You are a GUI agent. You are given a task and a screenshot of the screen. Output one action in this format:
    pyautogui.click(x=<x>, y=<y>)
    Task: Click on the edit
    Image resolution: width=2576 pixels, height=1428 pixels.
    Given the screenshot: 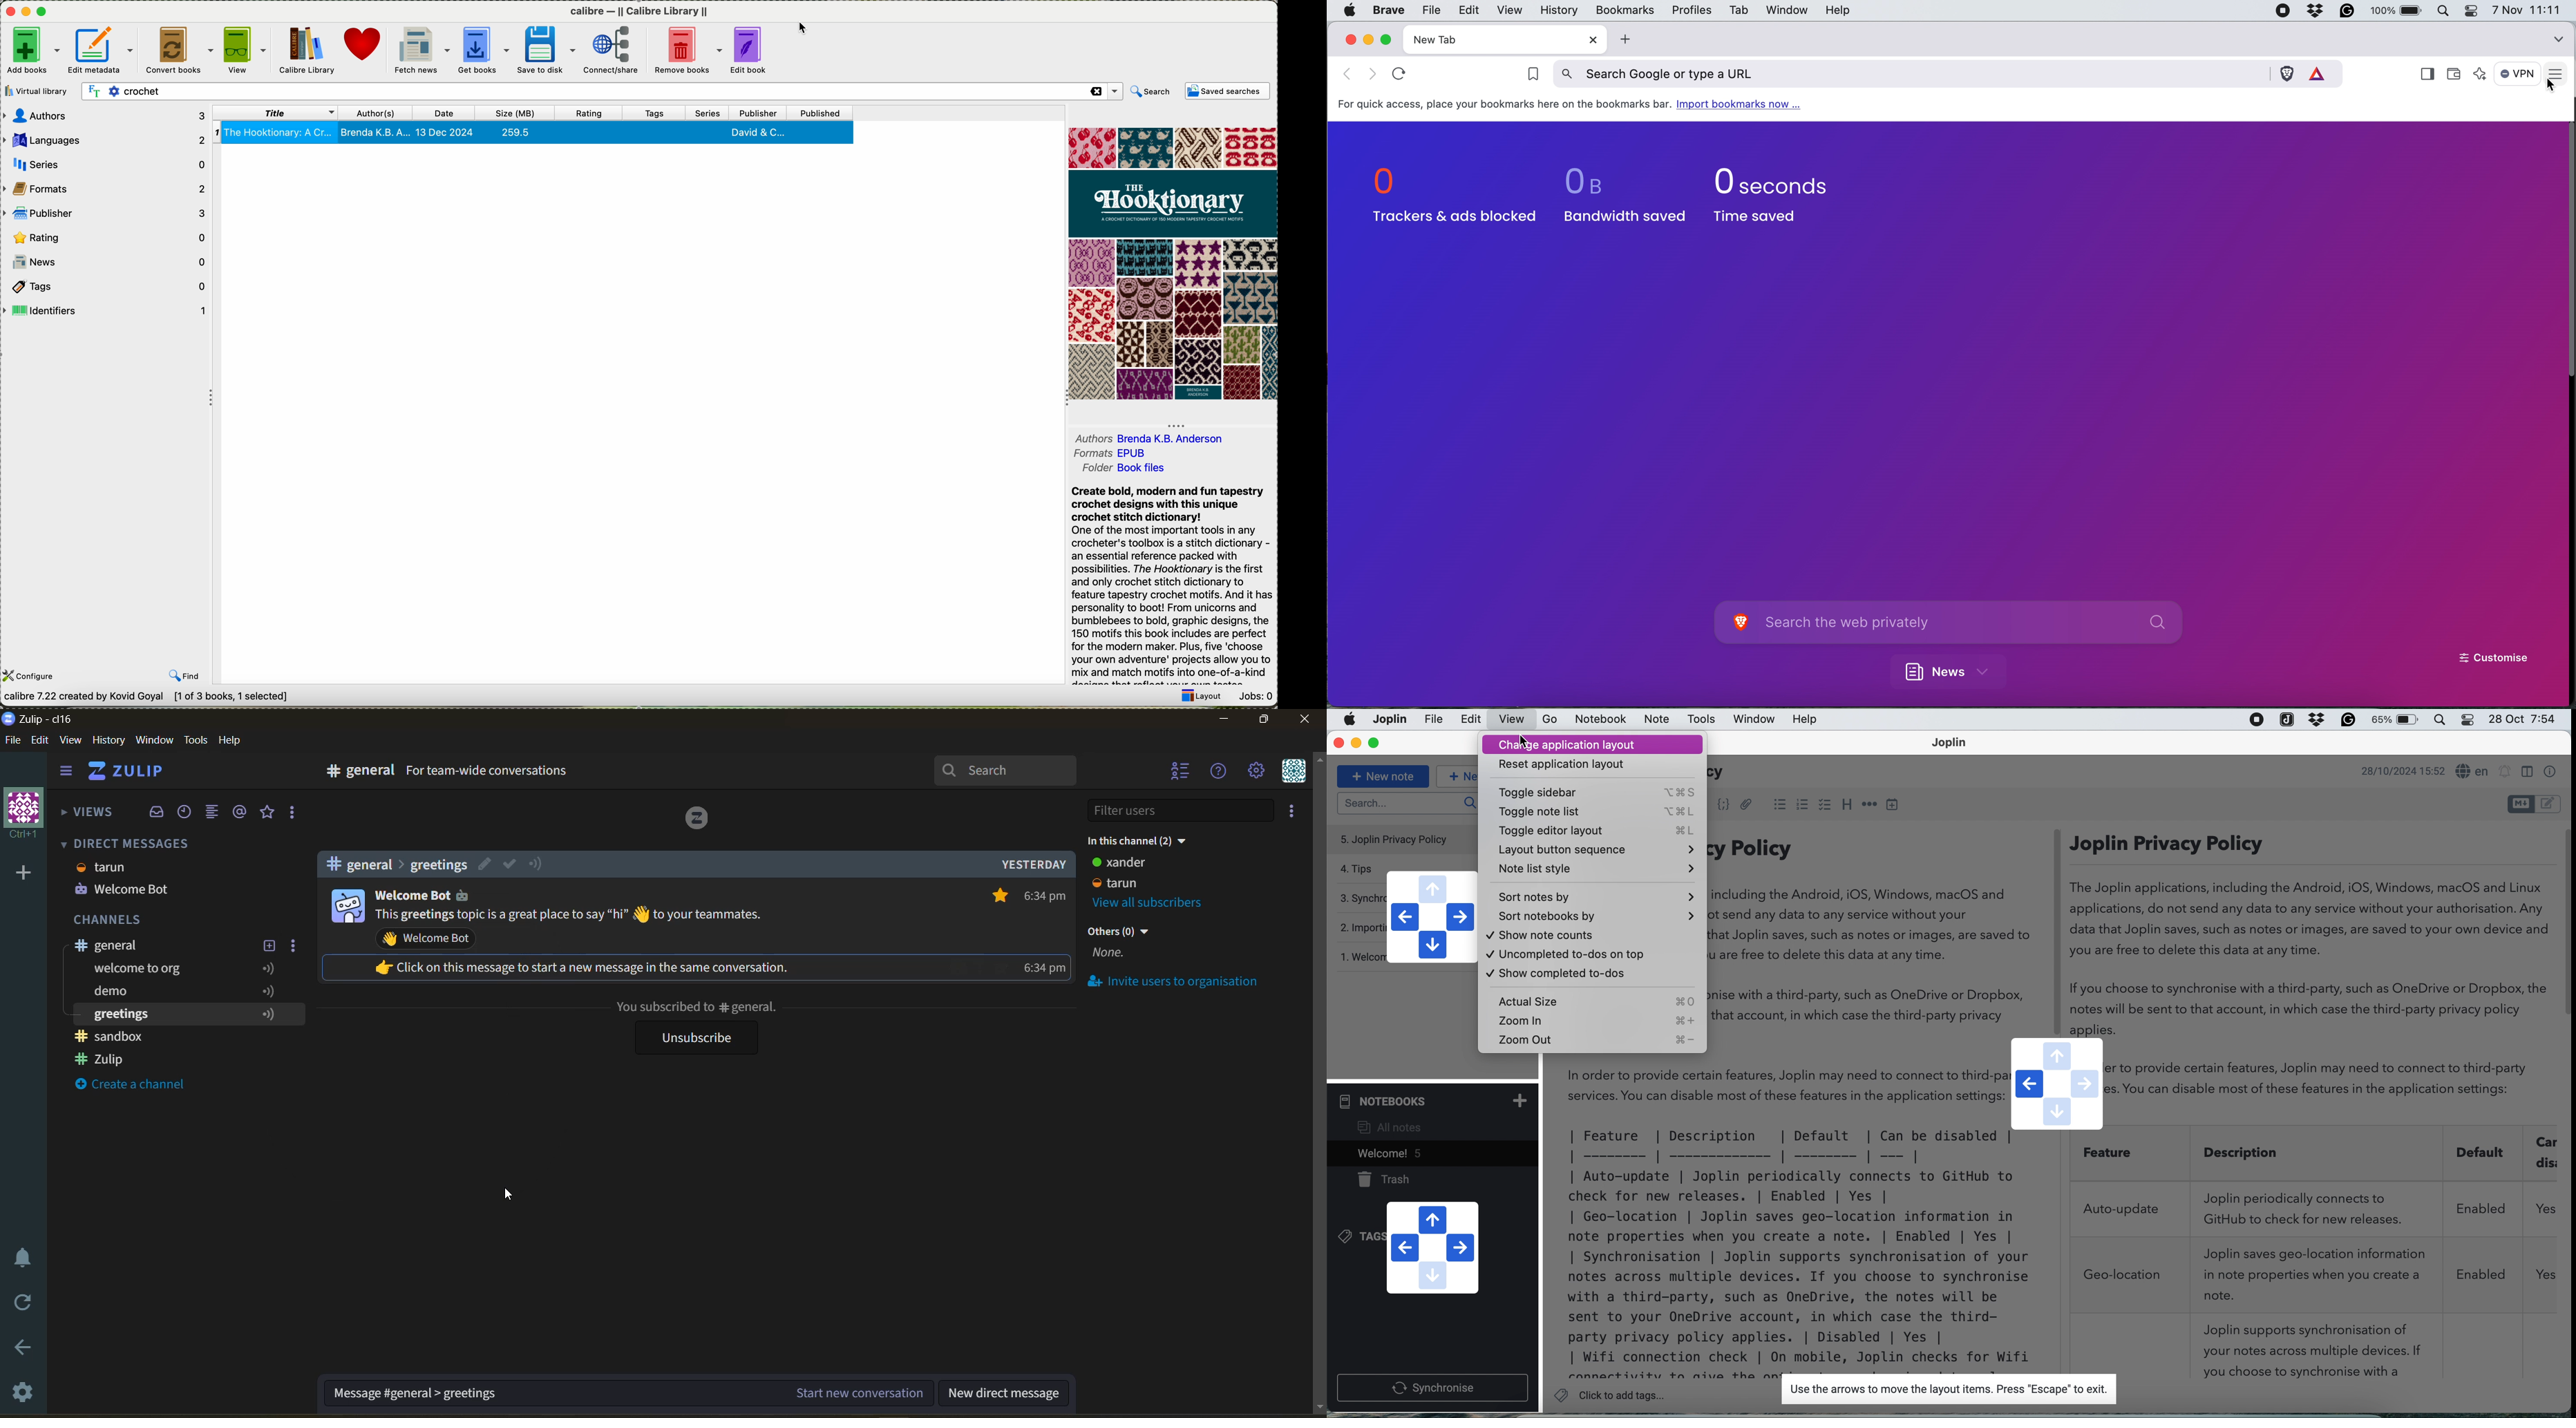 What is the action you would take?
    pyautogui.click(x=44, y=743)
    